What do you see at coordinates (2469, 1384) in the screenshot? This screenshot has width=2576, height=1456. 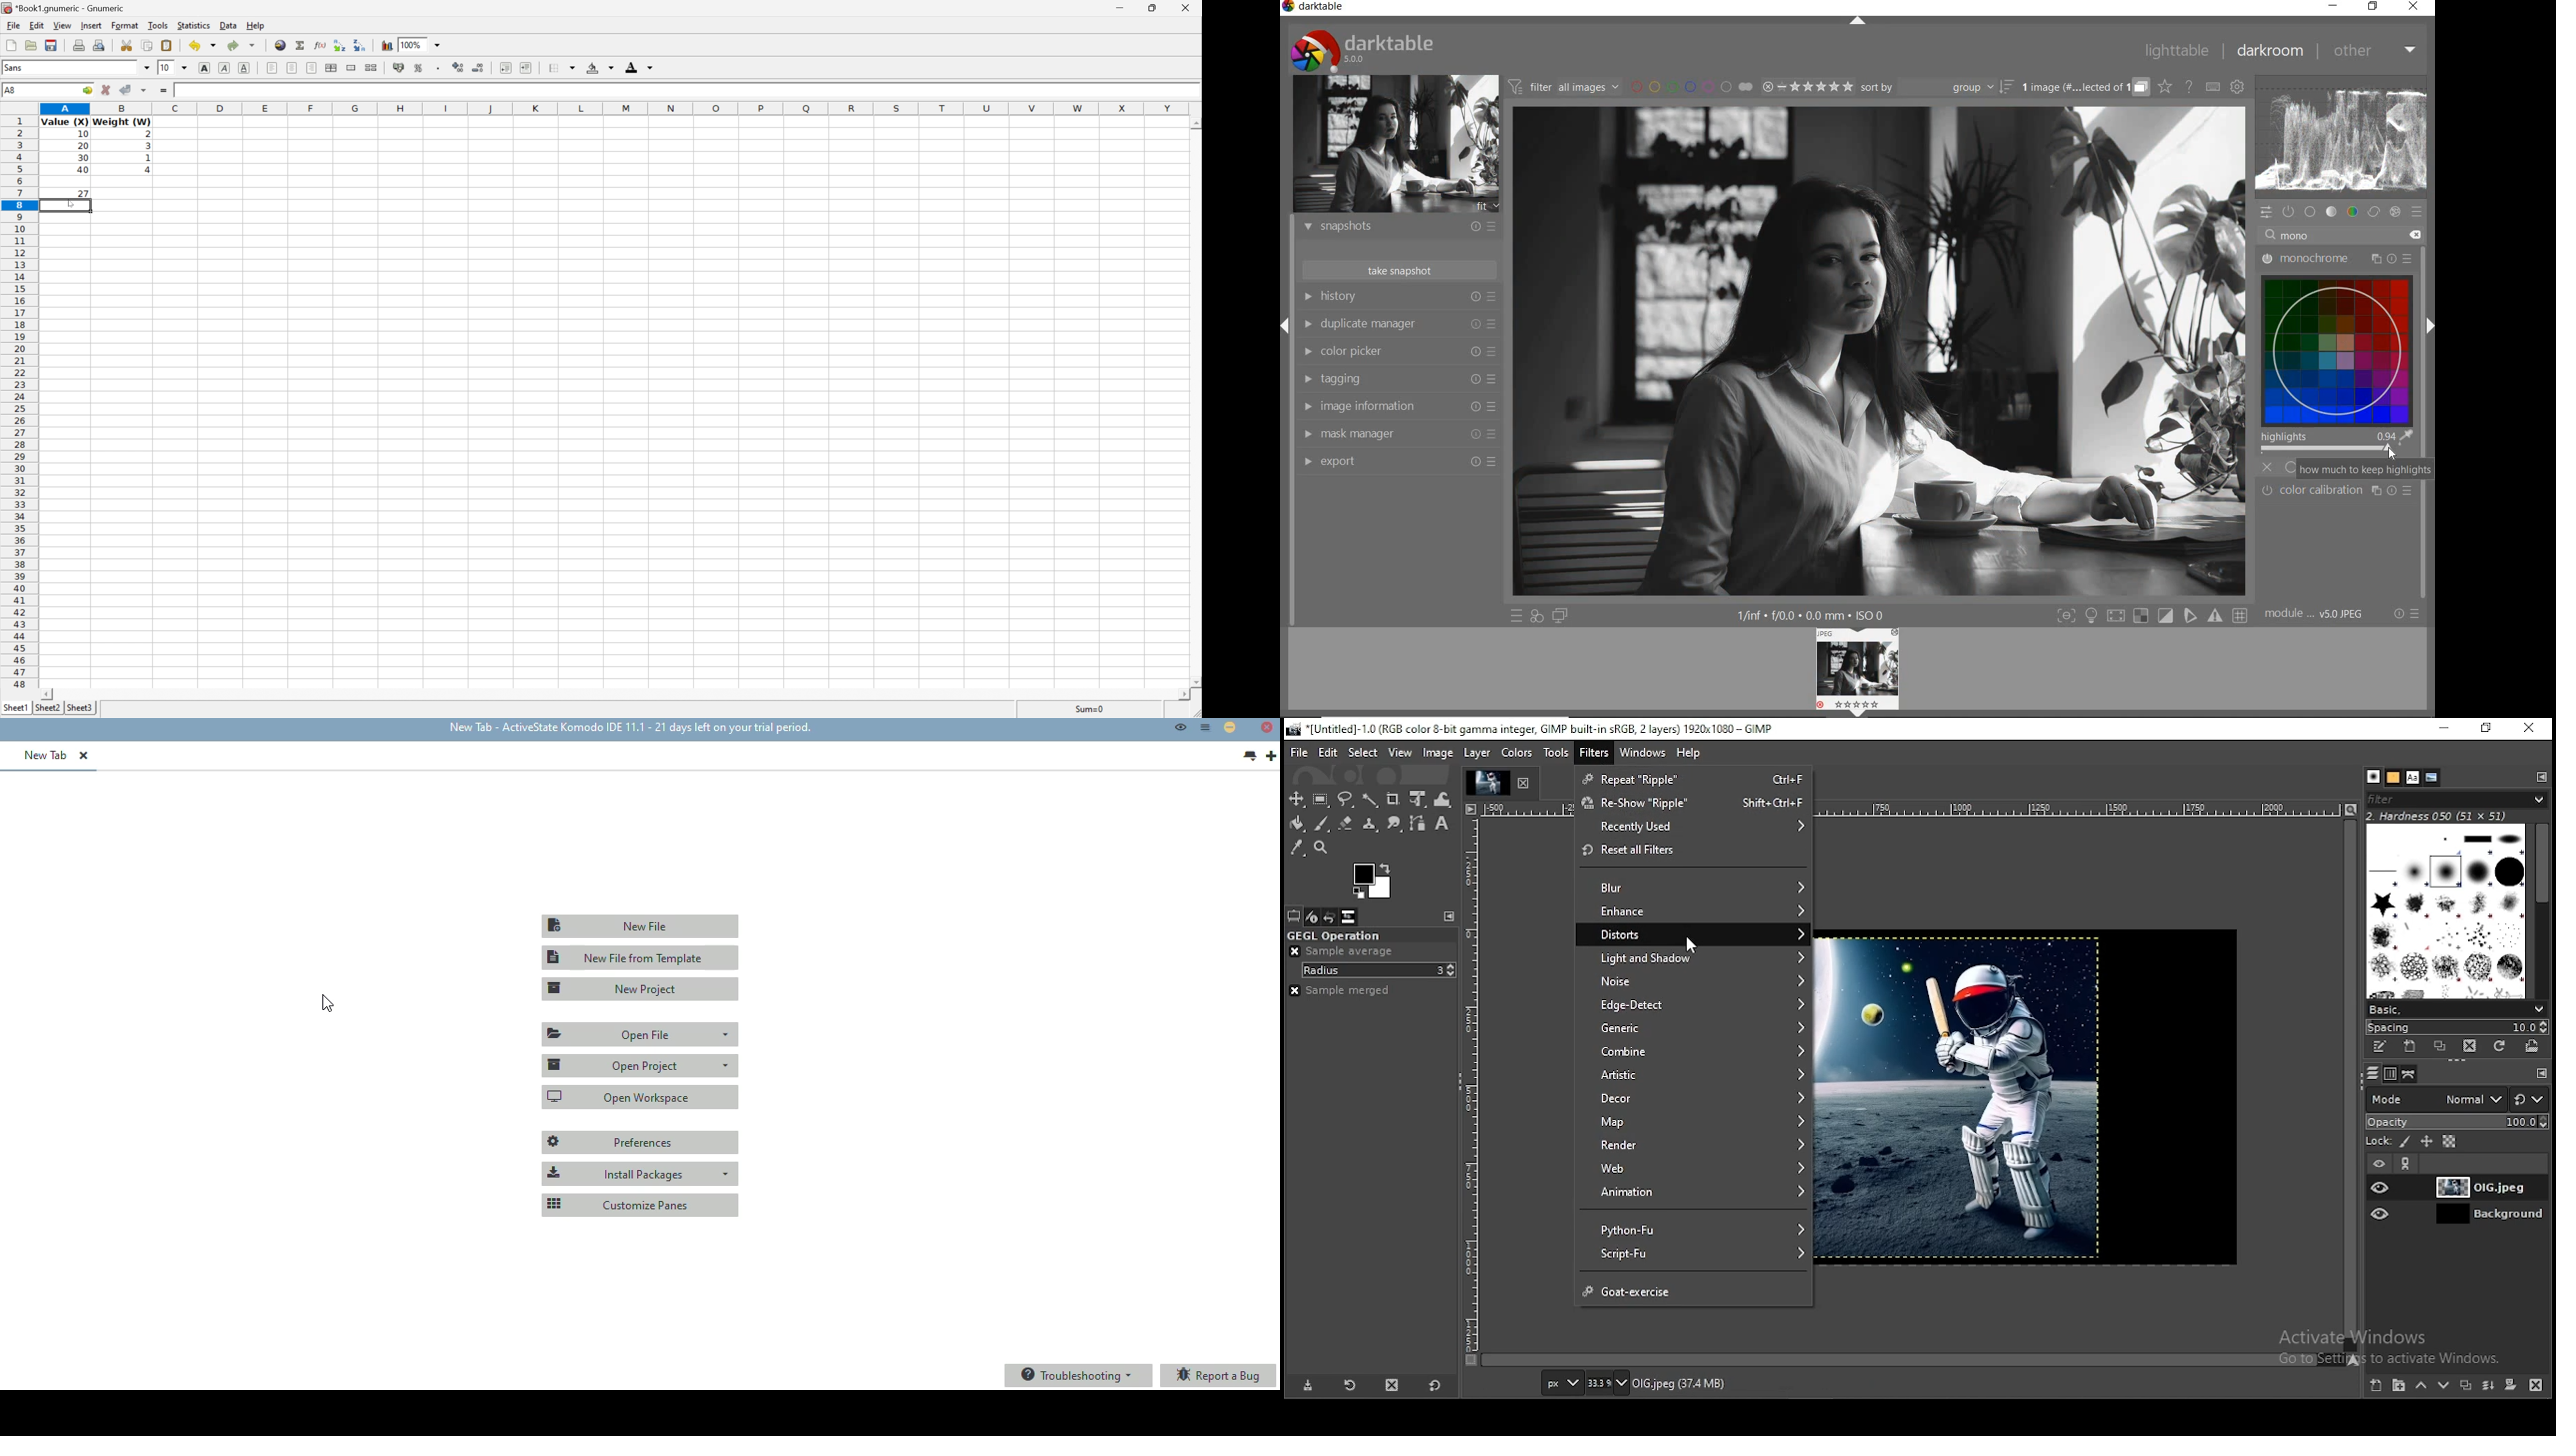 I see `create a duplicate of the layer and insert it to the image` at bounding box center [2469, 1384].